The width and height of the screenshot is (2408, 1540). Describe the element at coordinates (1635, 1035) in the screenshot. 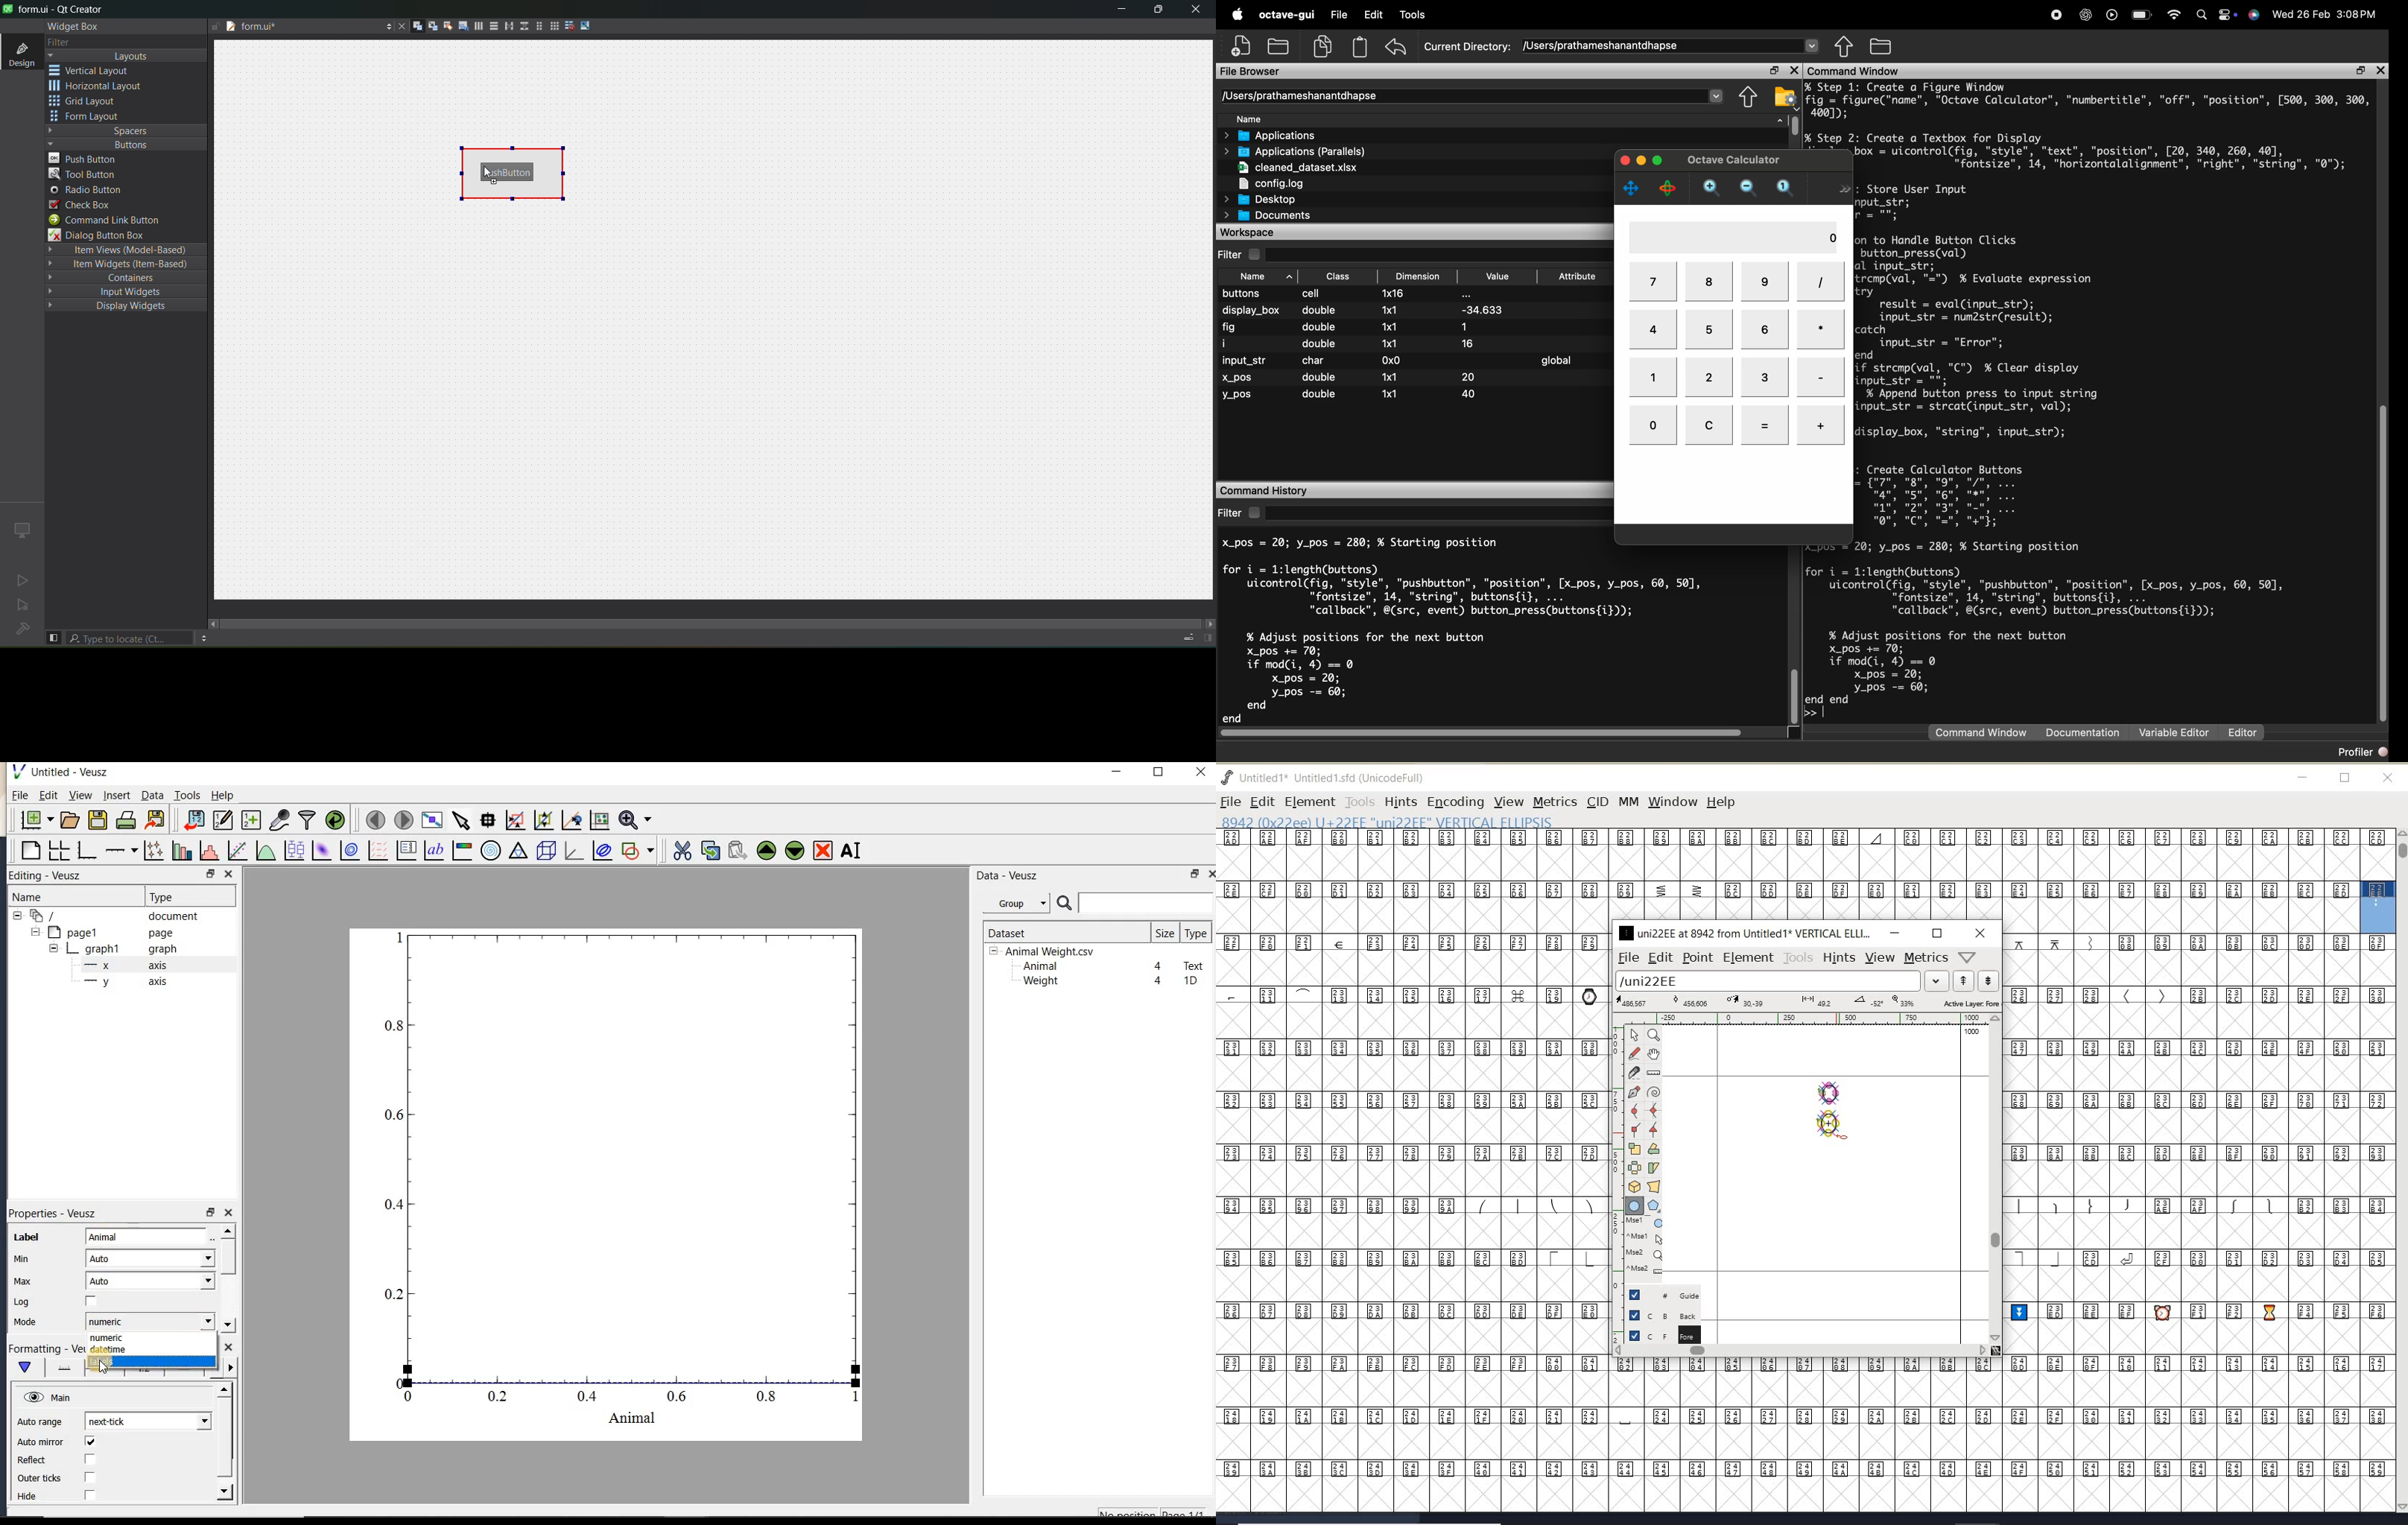

I see `pointer` at that location.